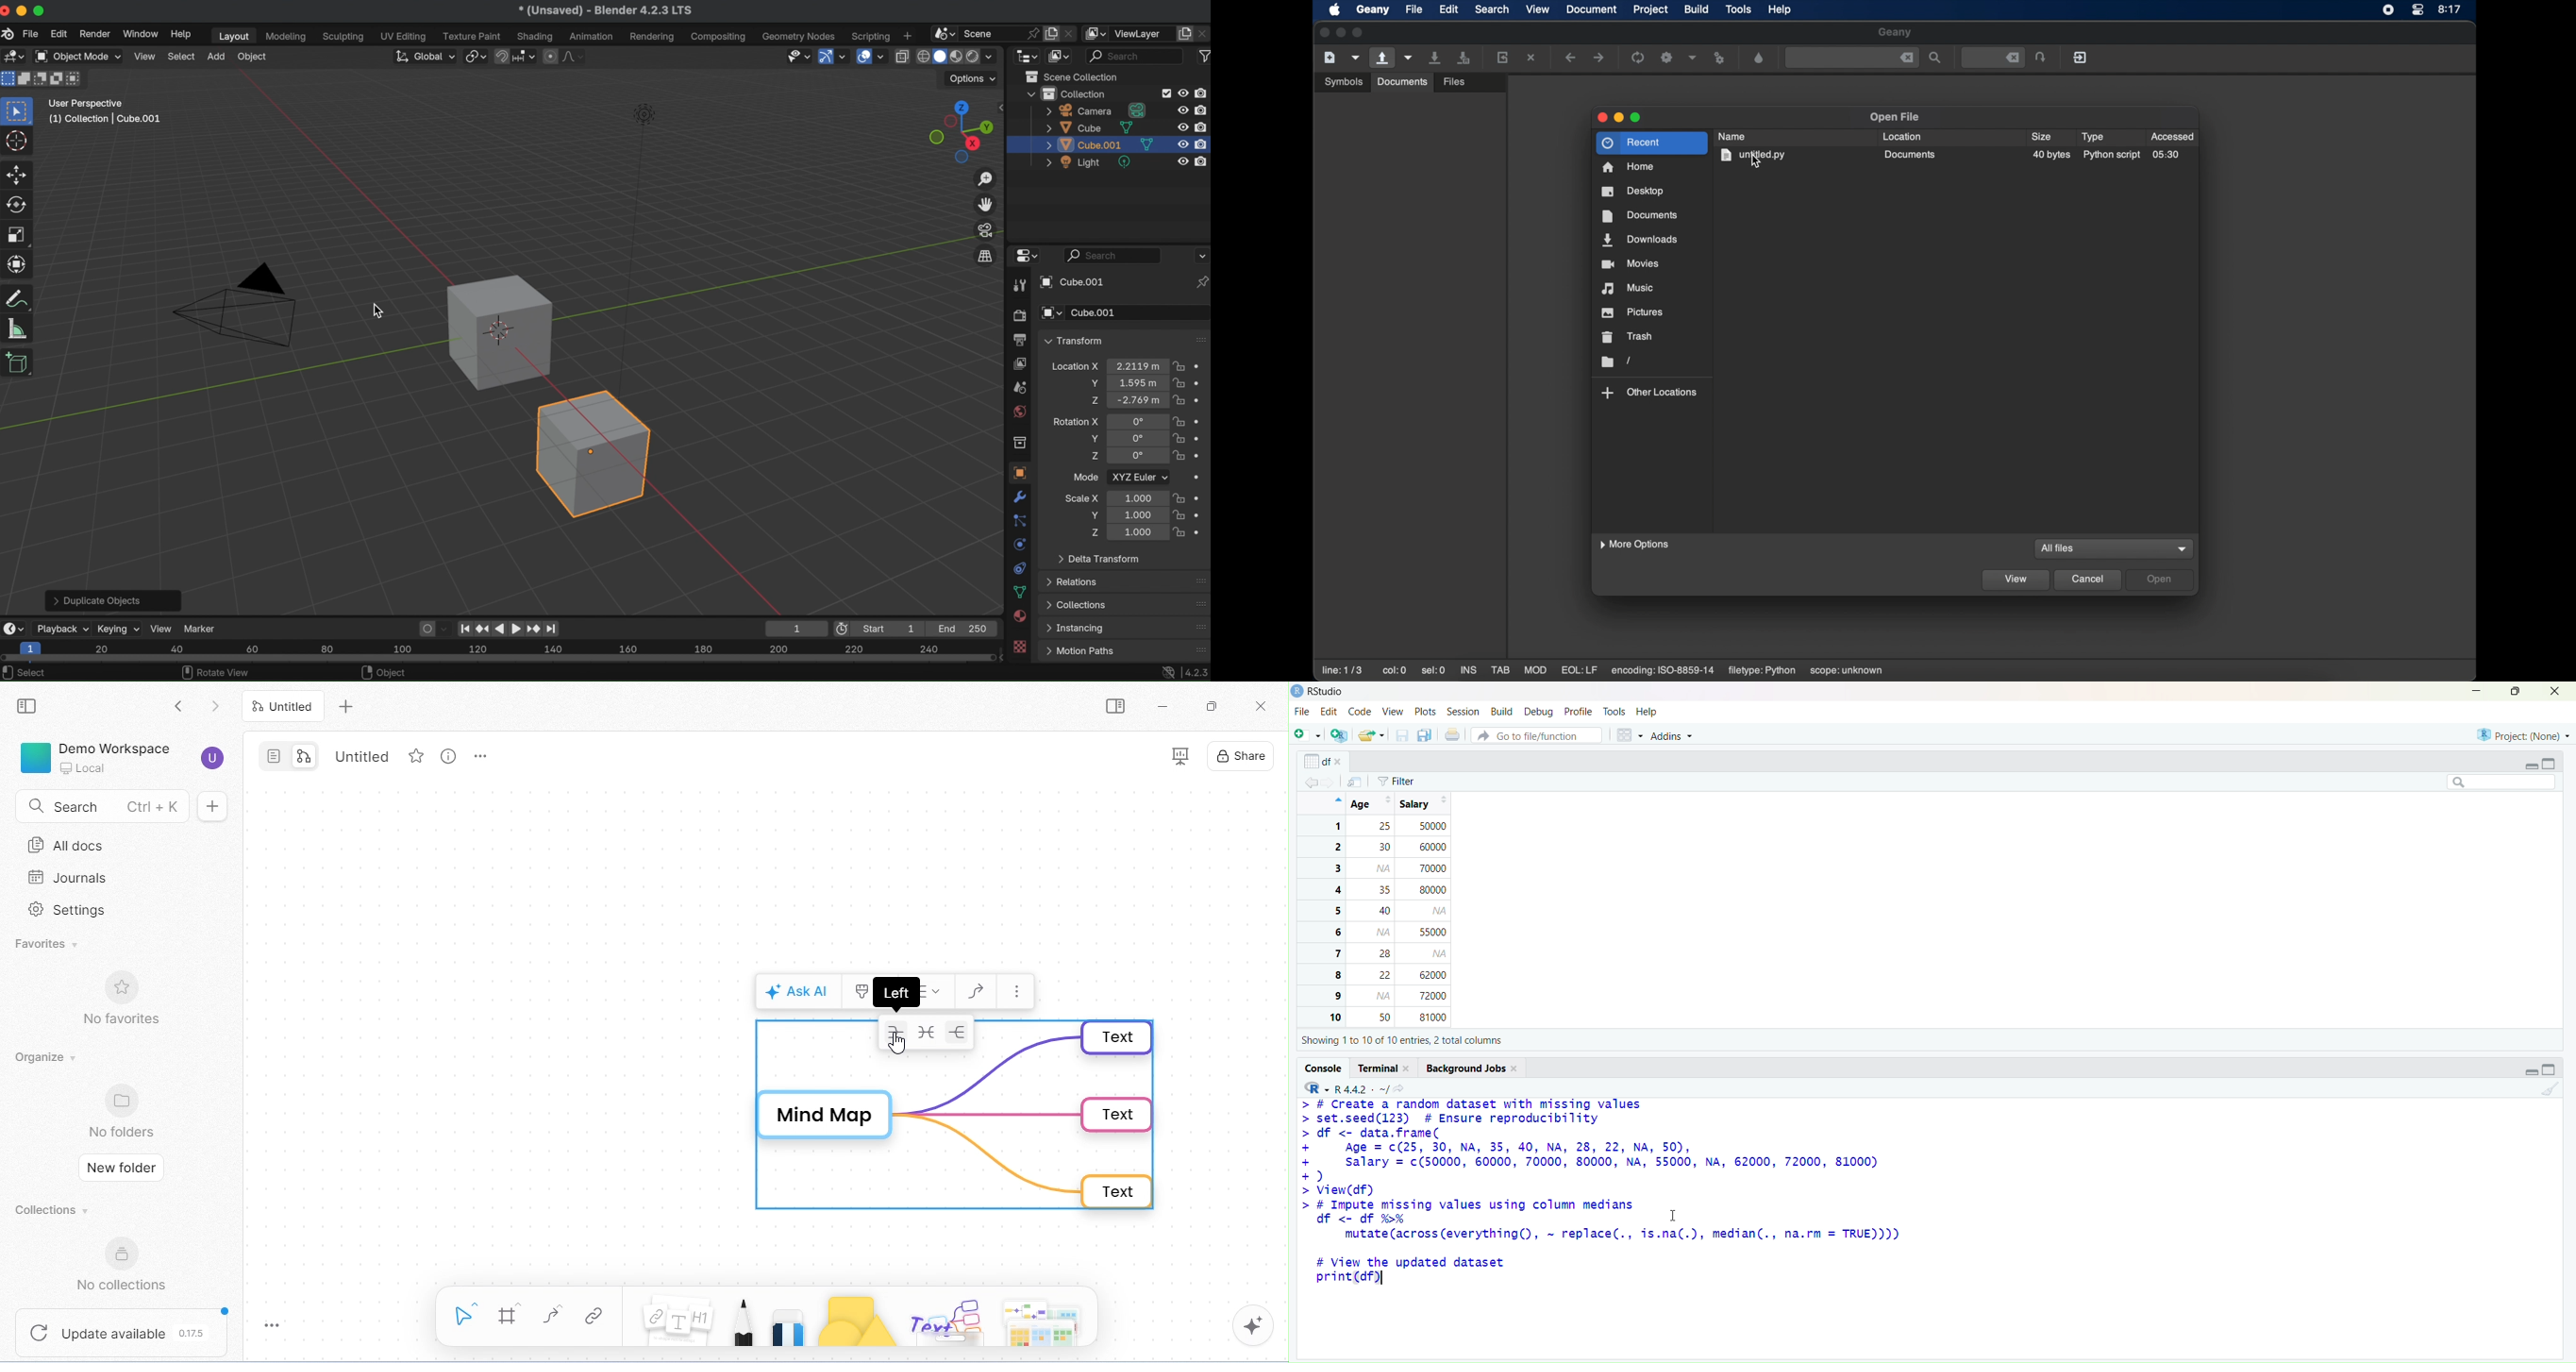 The width and height of the screenshot is (2576, 1372). Describe the element at coordinates (2531, 765) in the screenshot. I see `expand` at that location.